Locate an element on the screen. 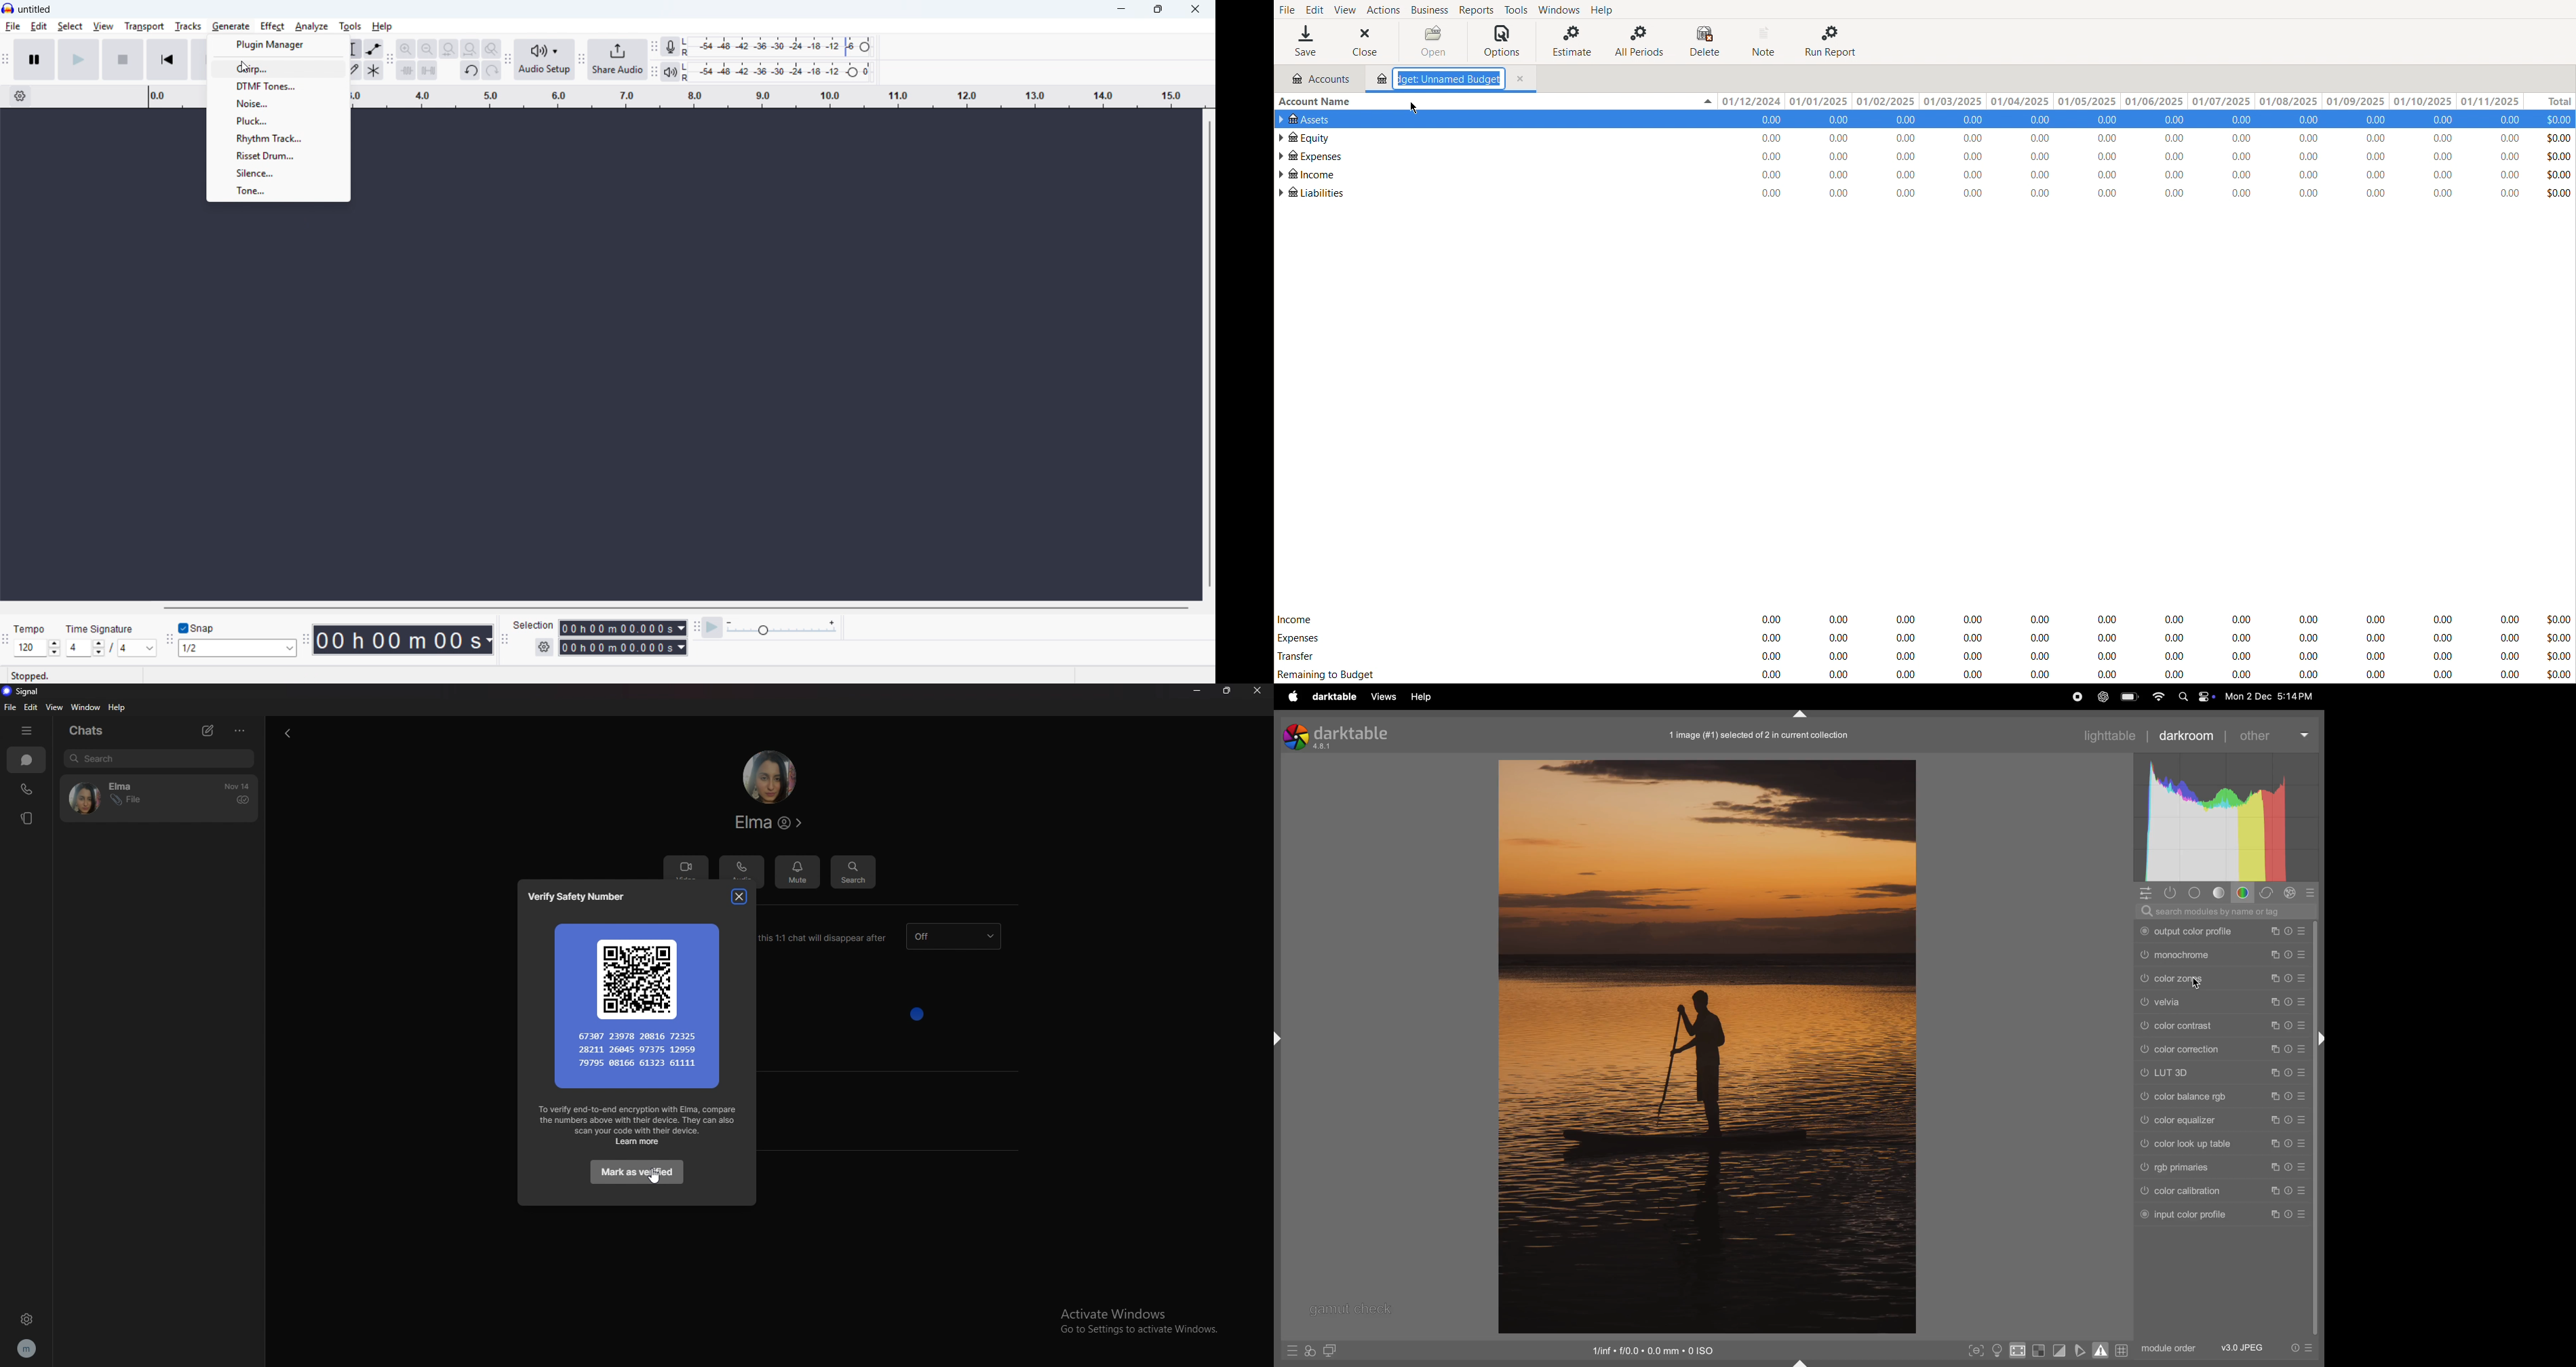 This screenshot has height=1372, width=2576. Delete is located at coordinates (1708, 41).